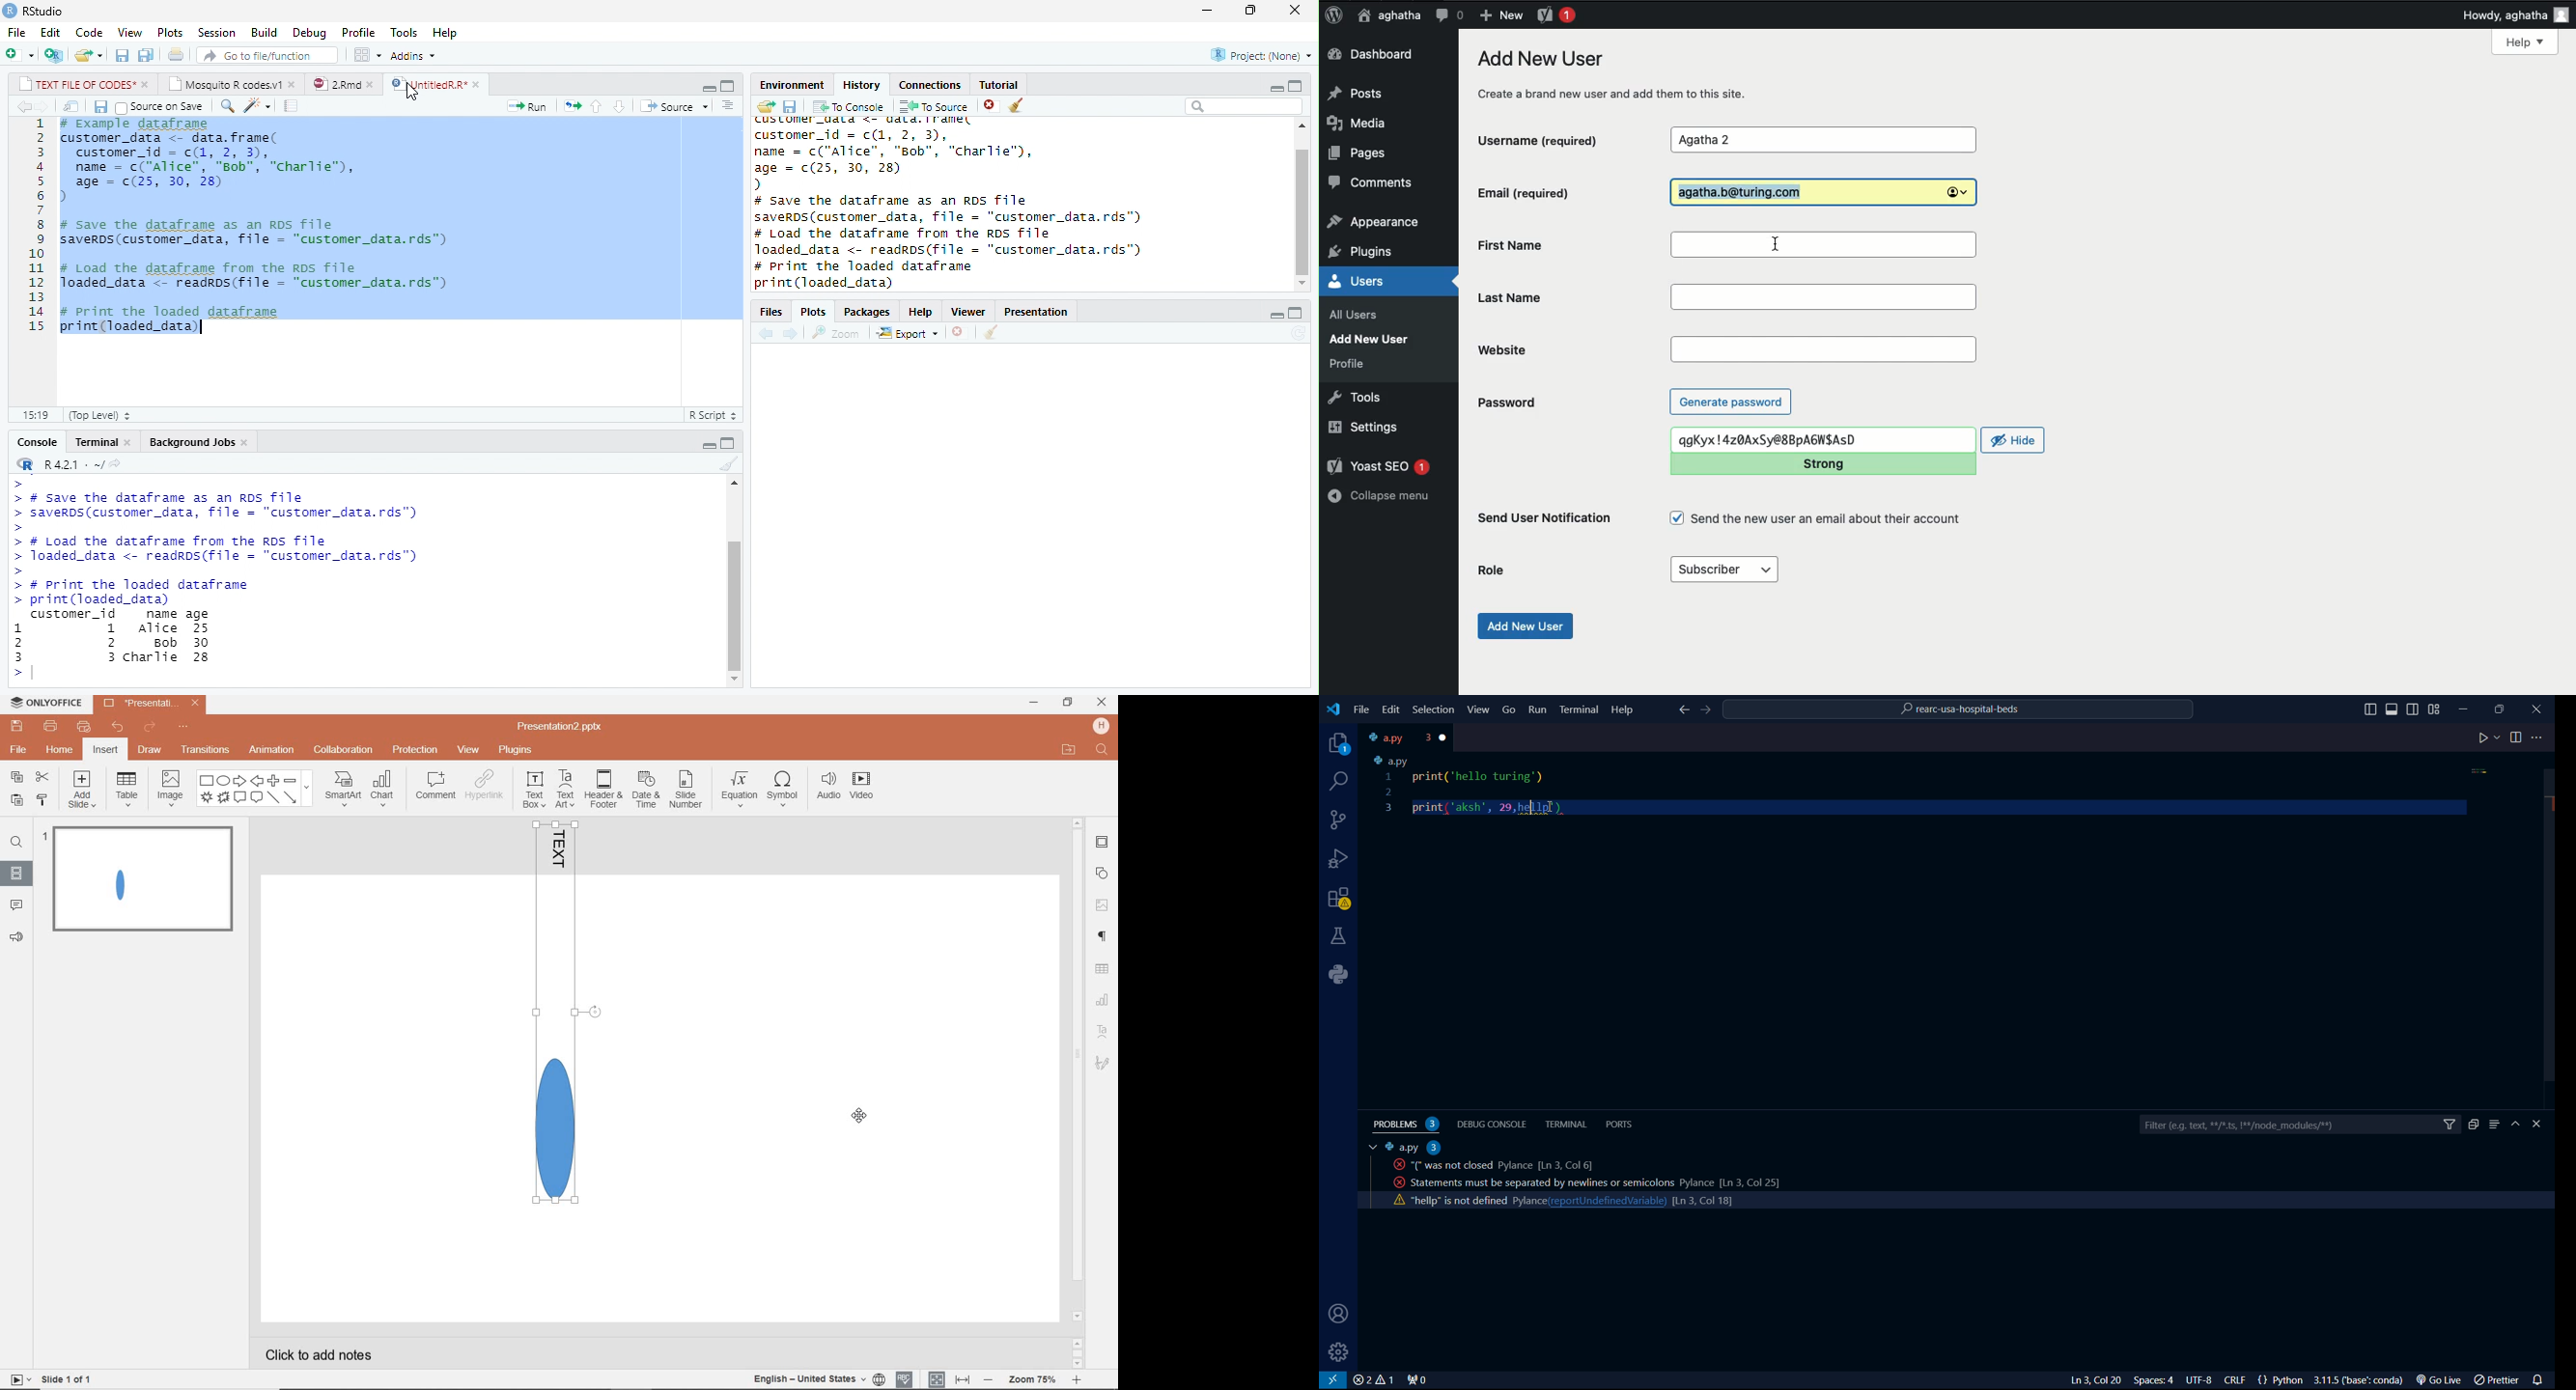 The image size is (2576, 1400). I want to click on Export, so click(907, 333).